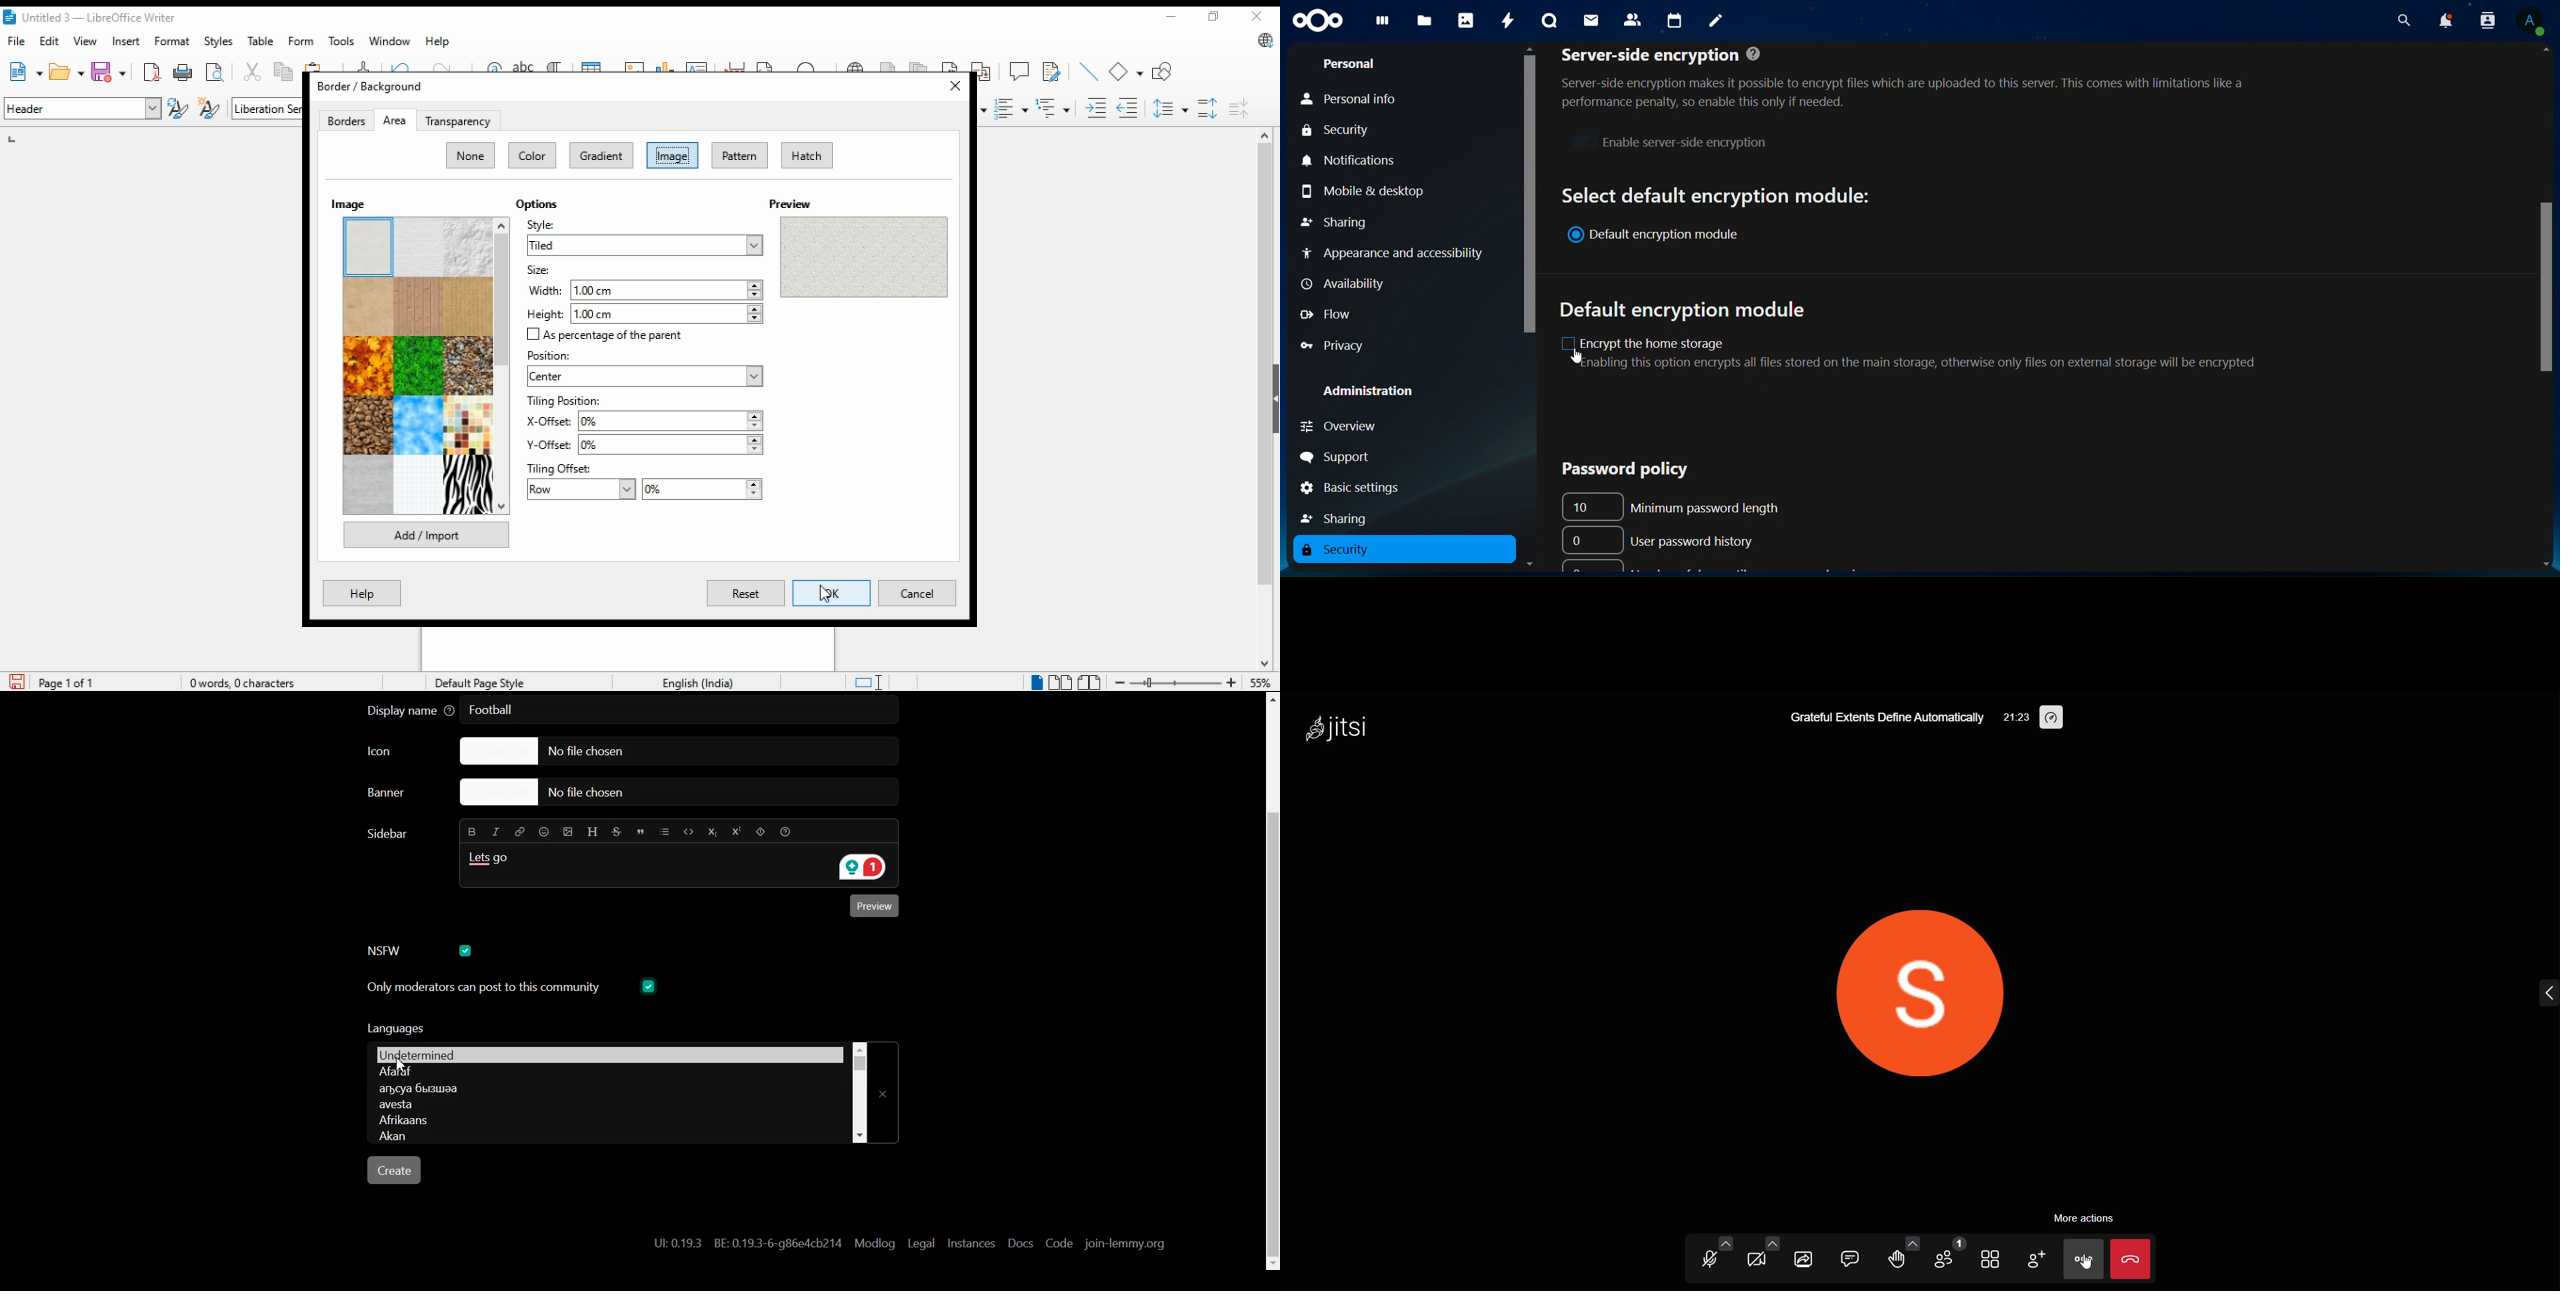 The height and width of the screenshot is (1316, 2576). What do you see at coordinates (666, 66) in the screenshot?
I see `insert chart` at bounding box center [666, 66].